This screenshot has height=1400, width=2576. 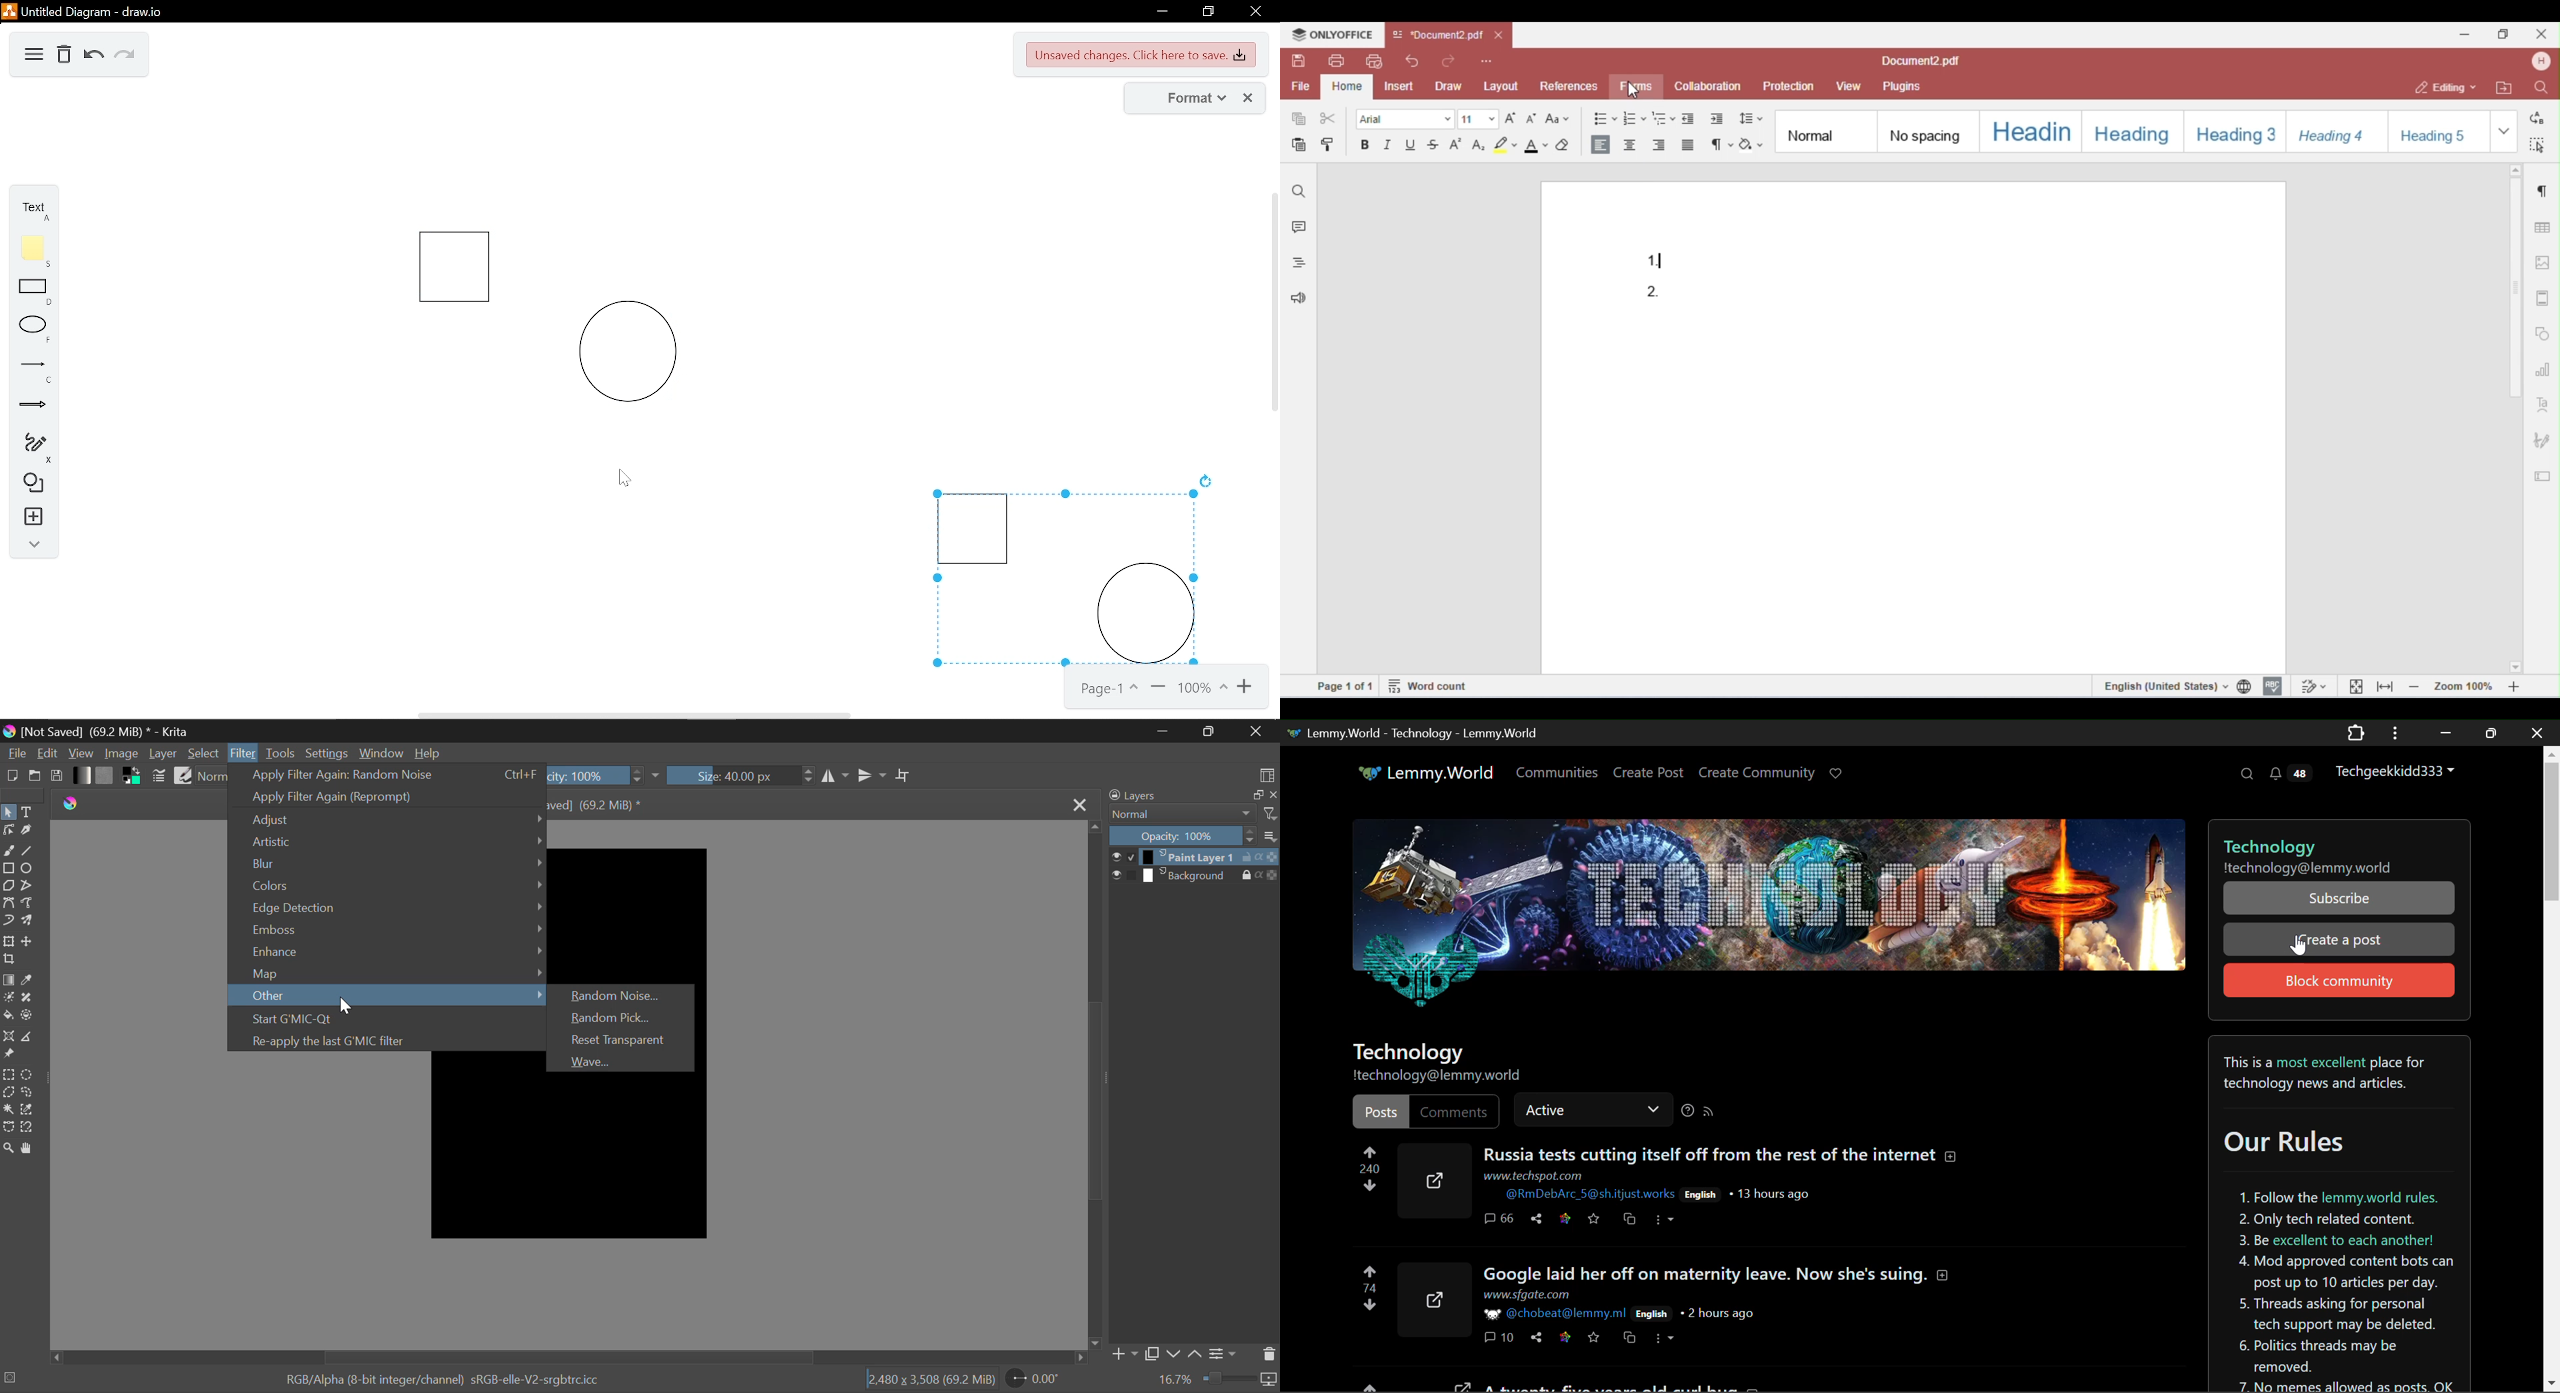 I want to click on Move Layer Down, so click(x=1175, y=1353).